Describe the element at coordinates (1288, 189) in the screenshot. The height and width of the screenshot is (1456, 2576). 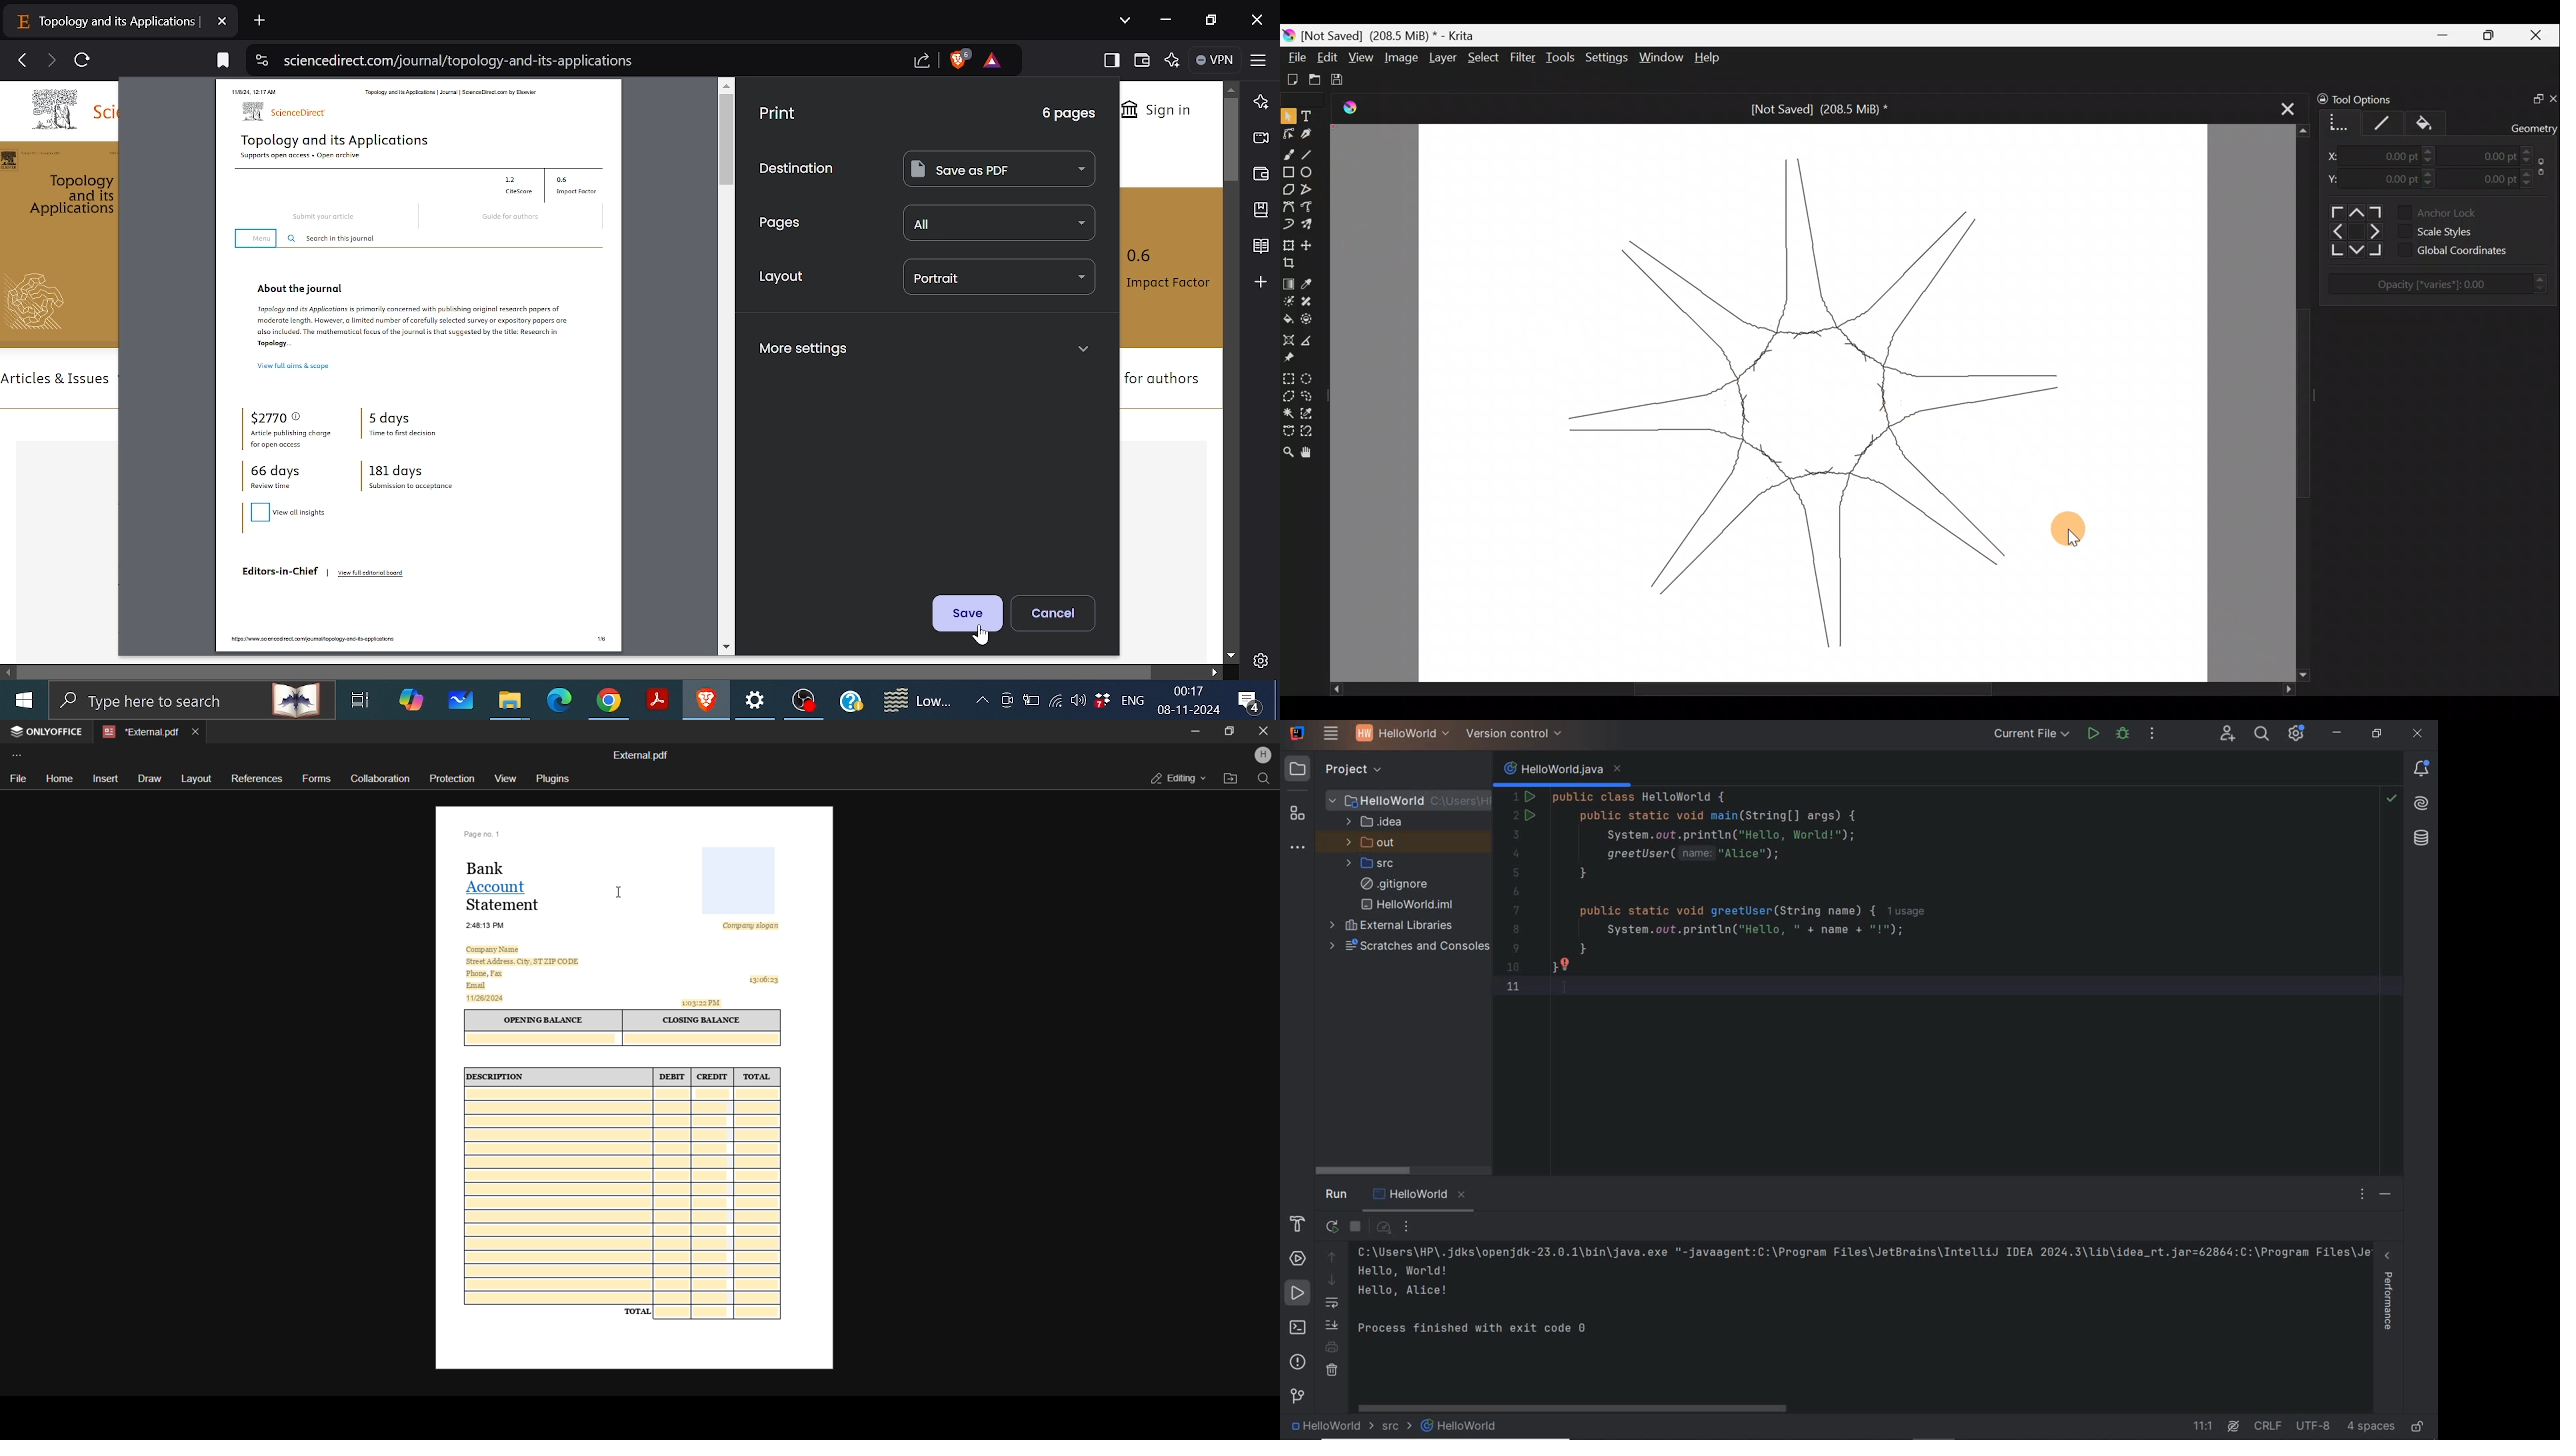
I see `Polygon` at that location.